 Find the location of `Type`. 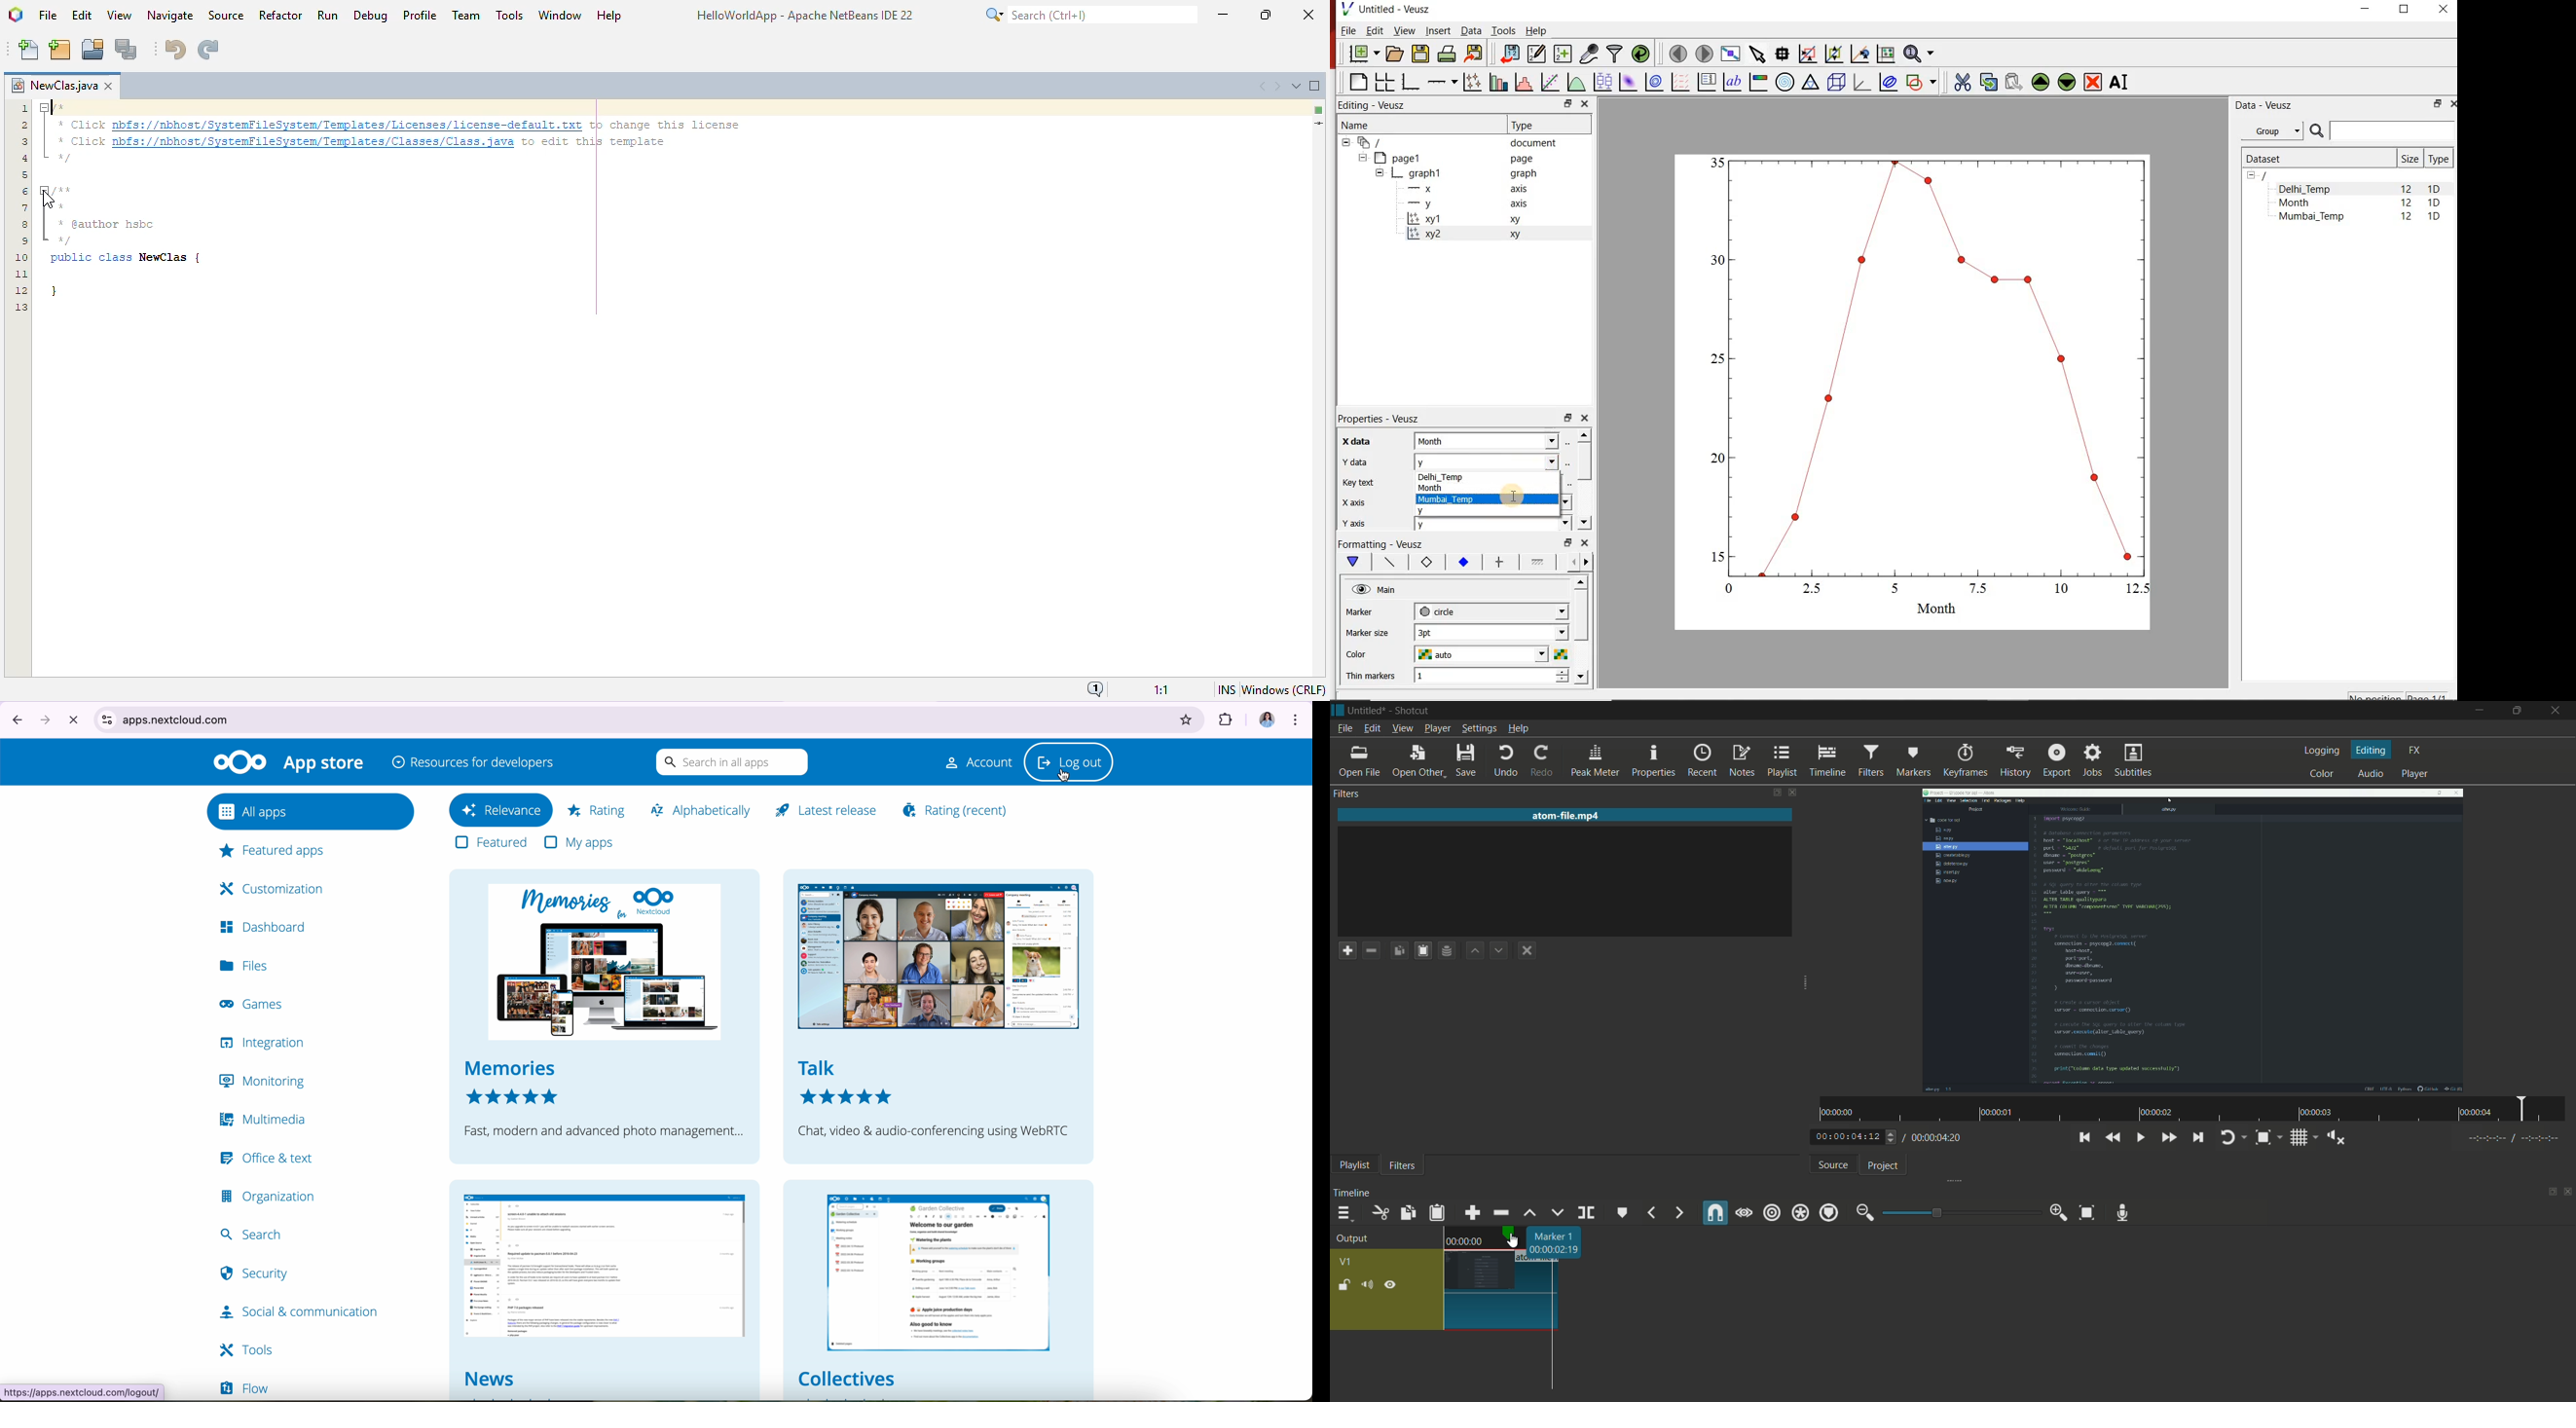

Type is located at coordinates (1528, 125).